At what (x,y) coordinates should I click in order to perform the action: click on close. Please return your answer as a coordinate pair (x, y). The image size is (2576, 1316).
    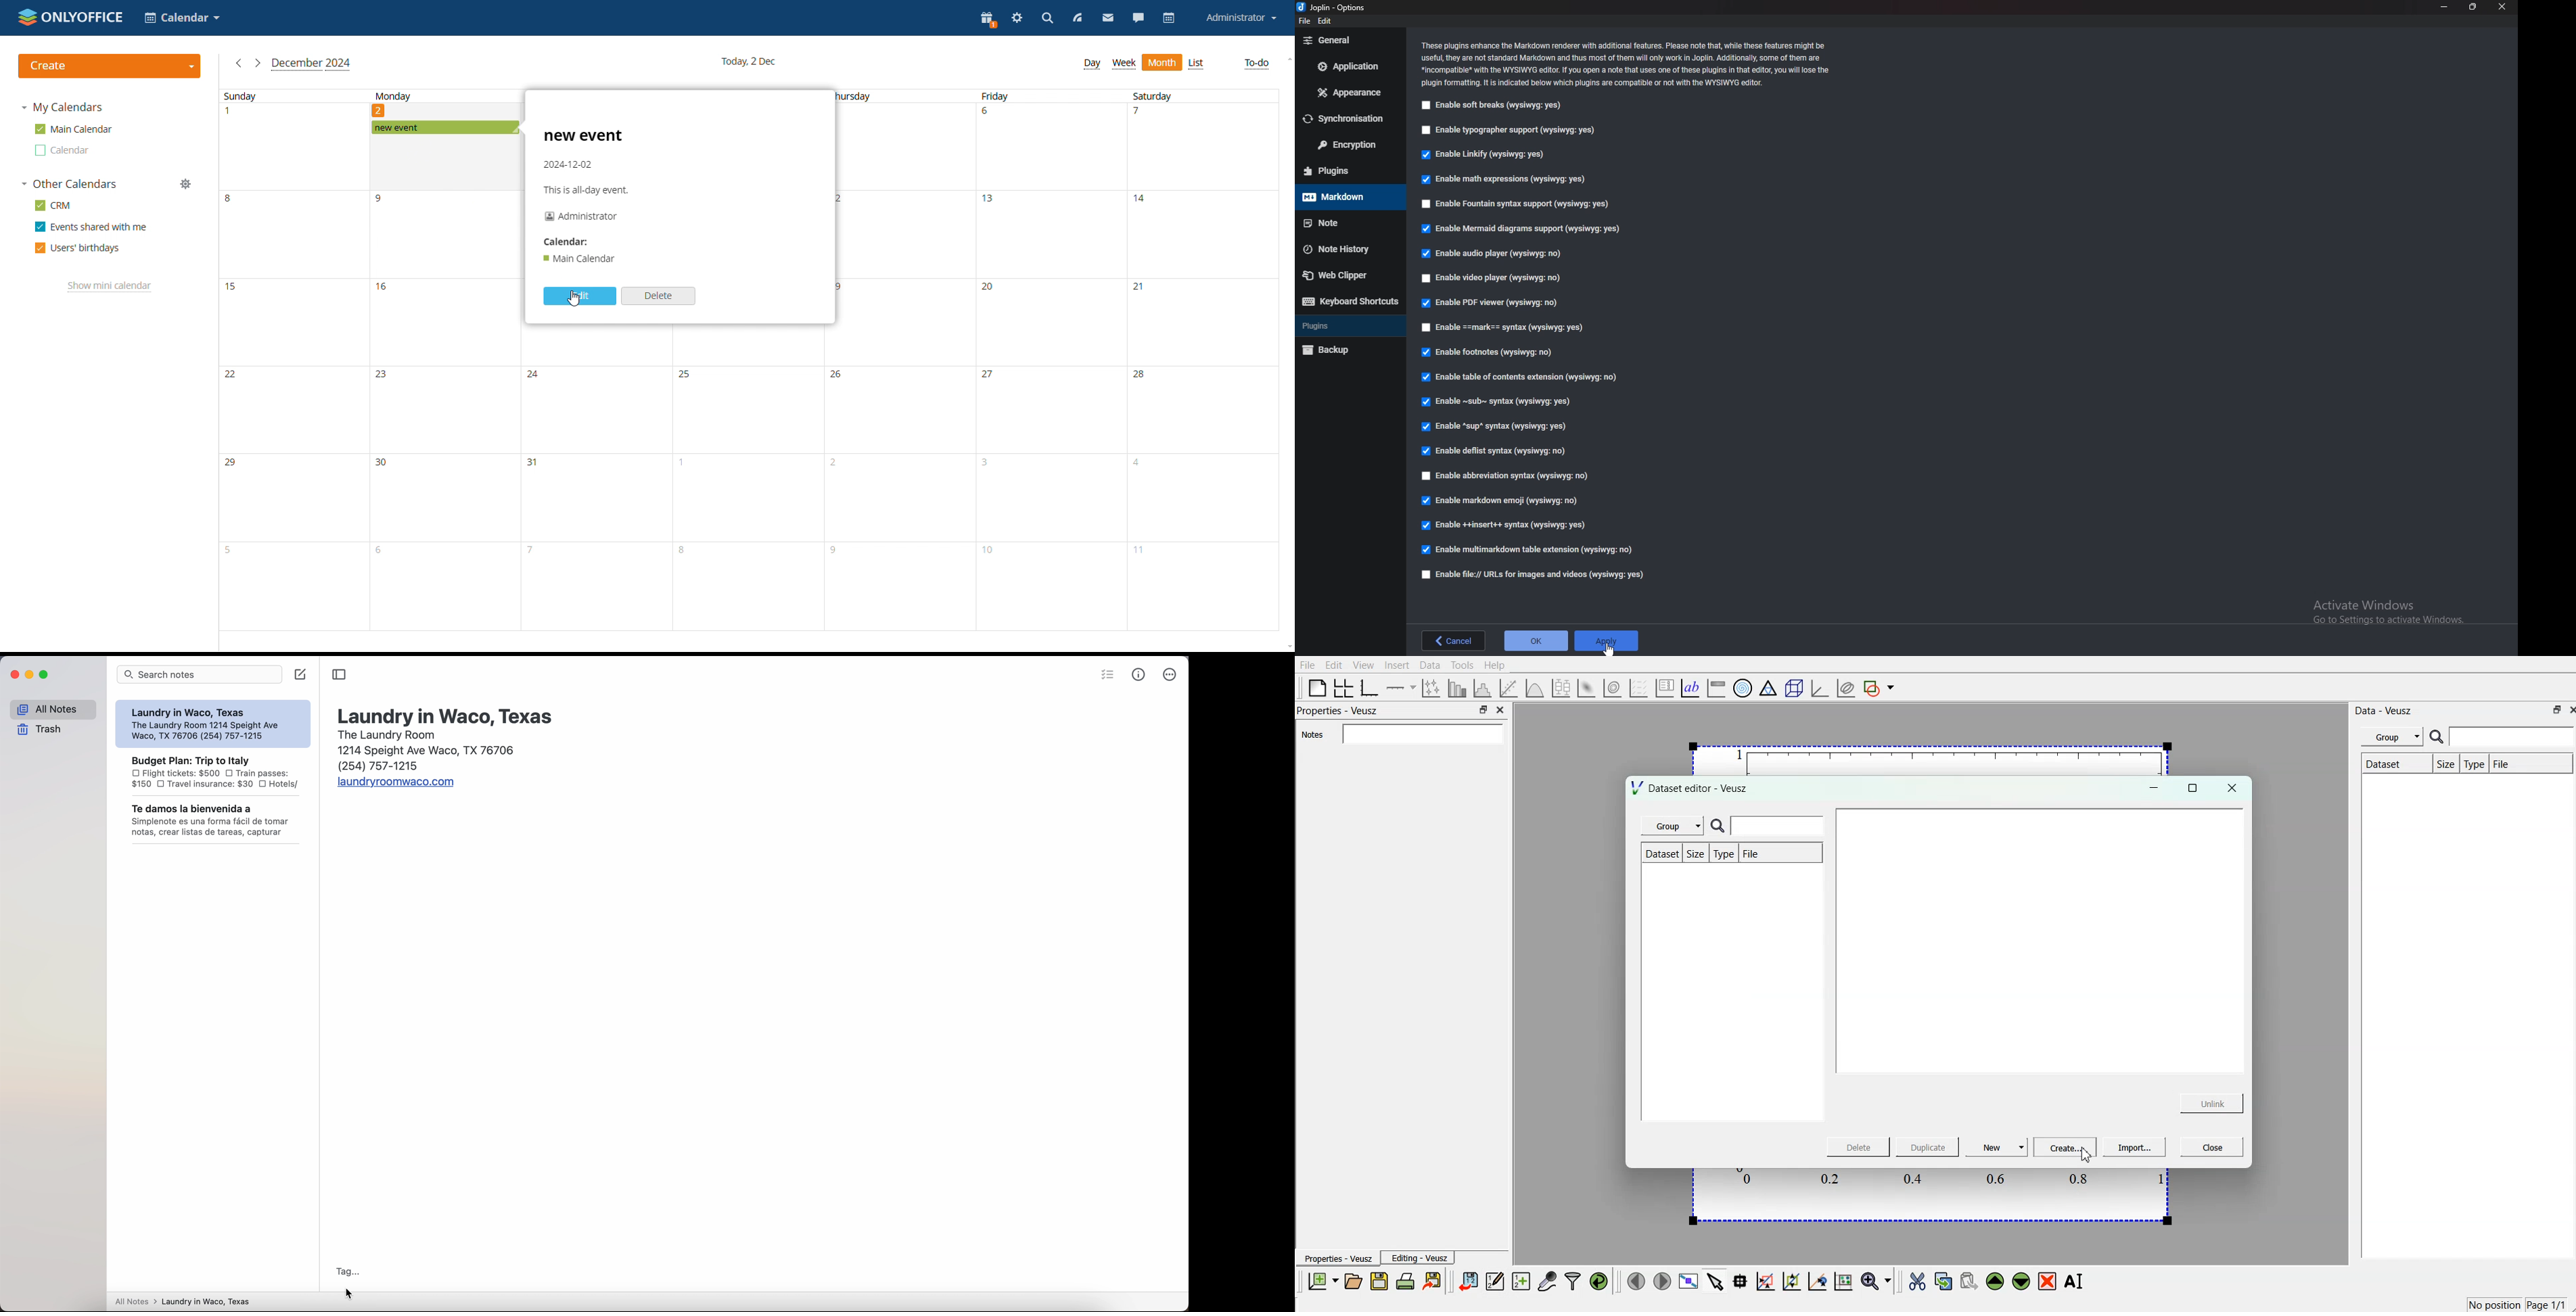
    Looking at the image, I should click on (1501, 708).